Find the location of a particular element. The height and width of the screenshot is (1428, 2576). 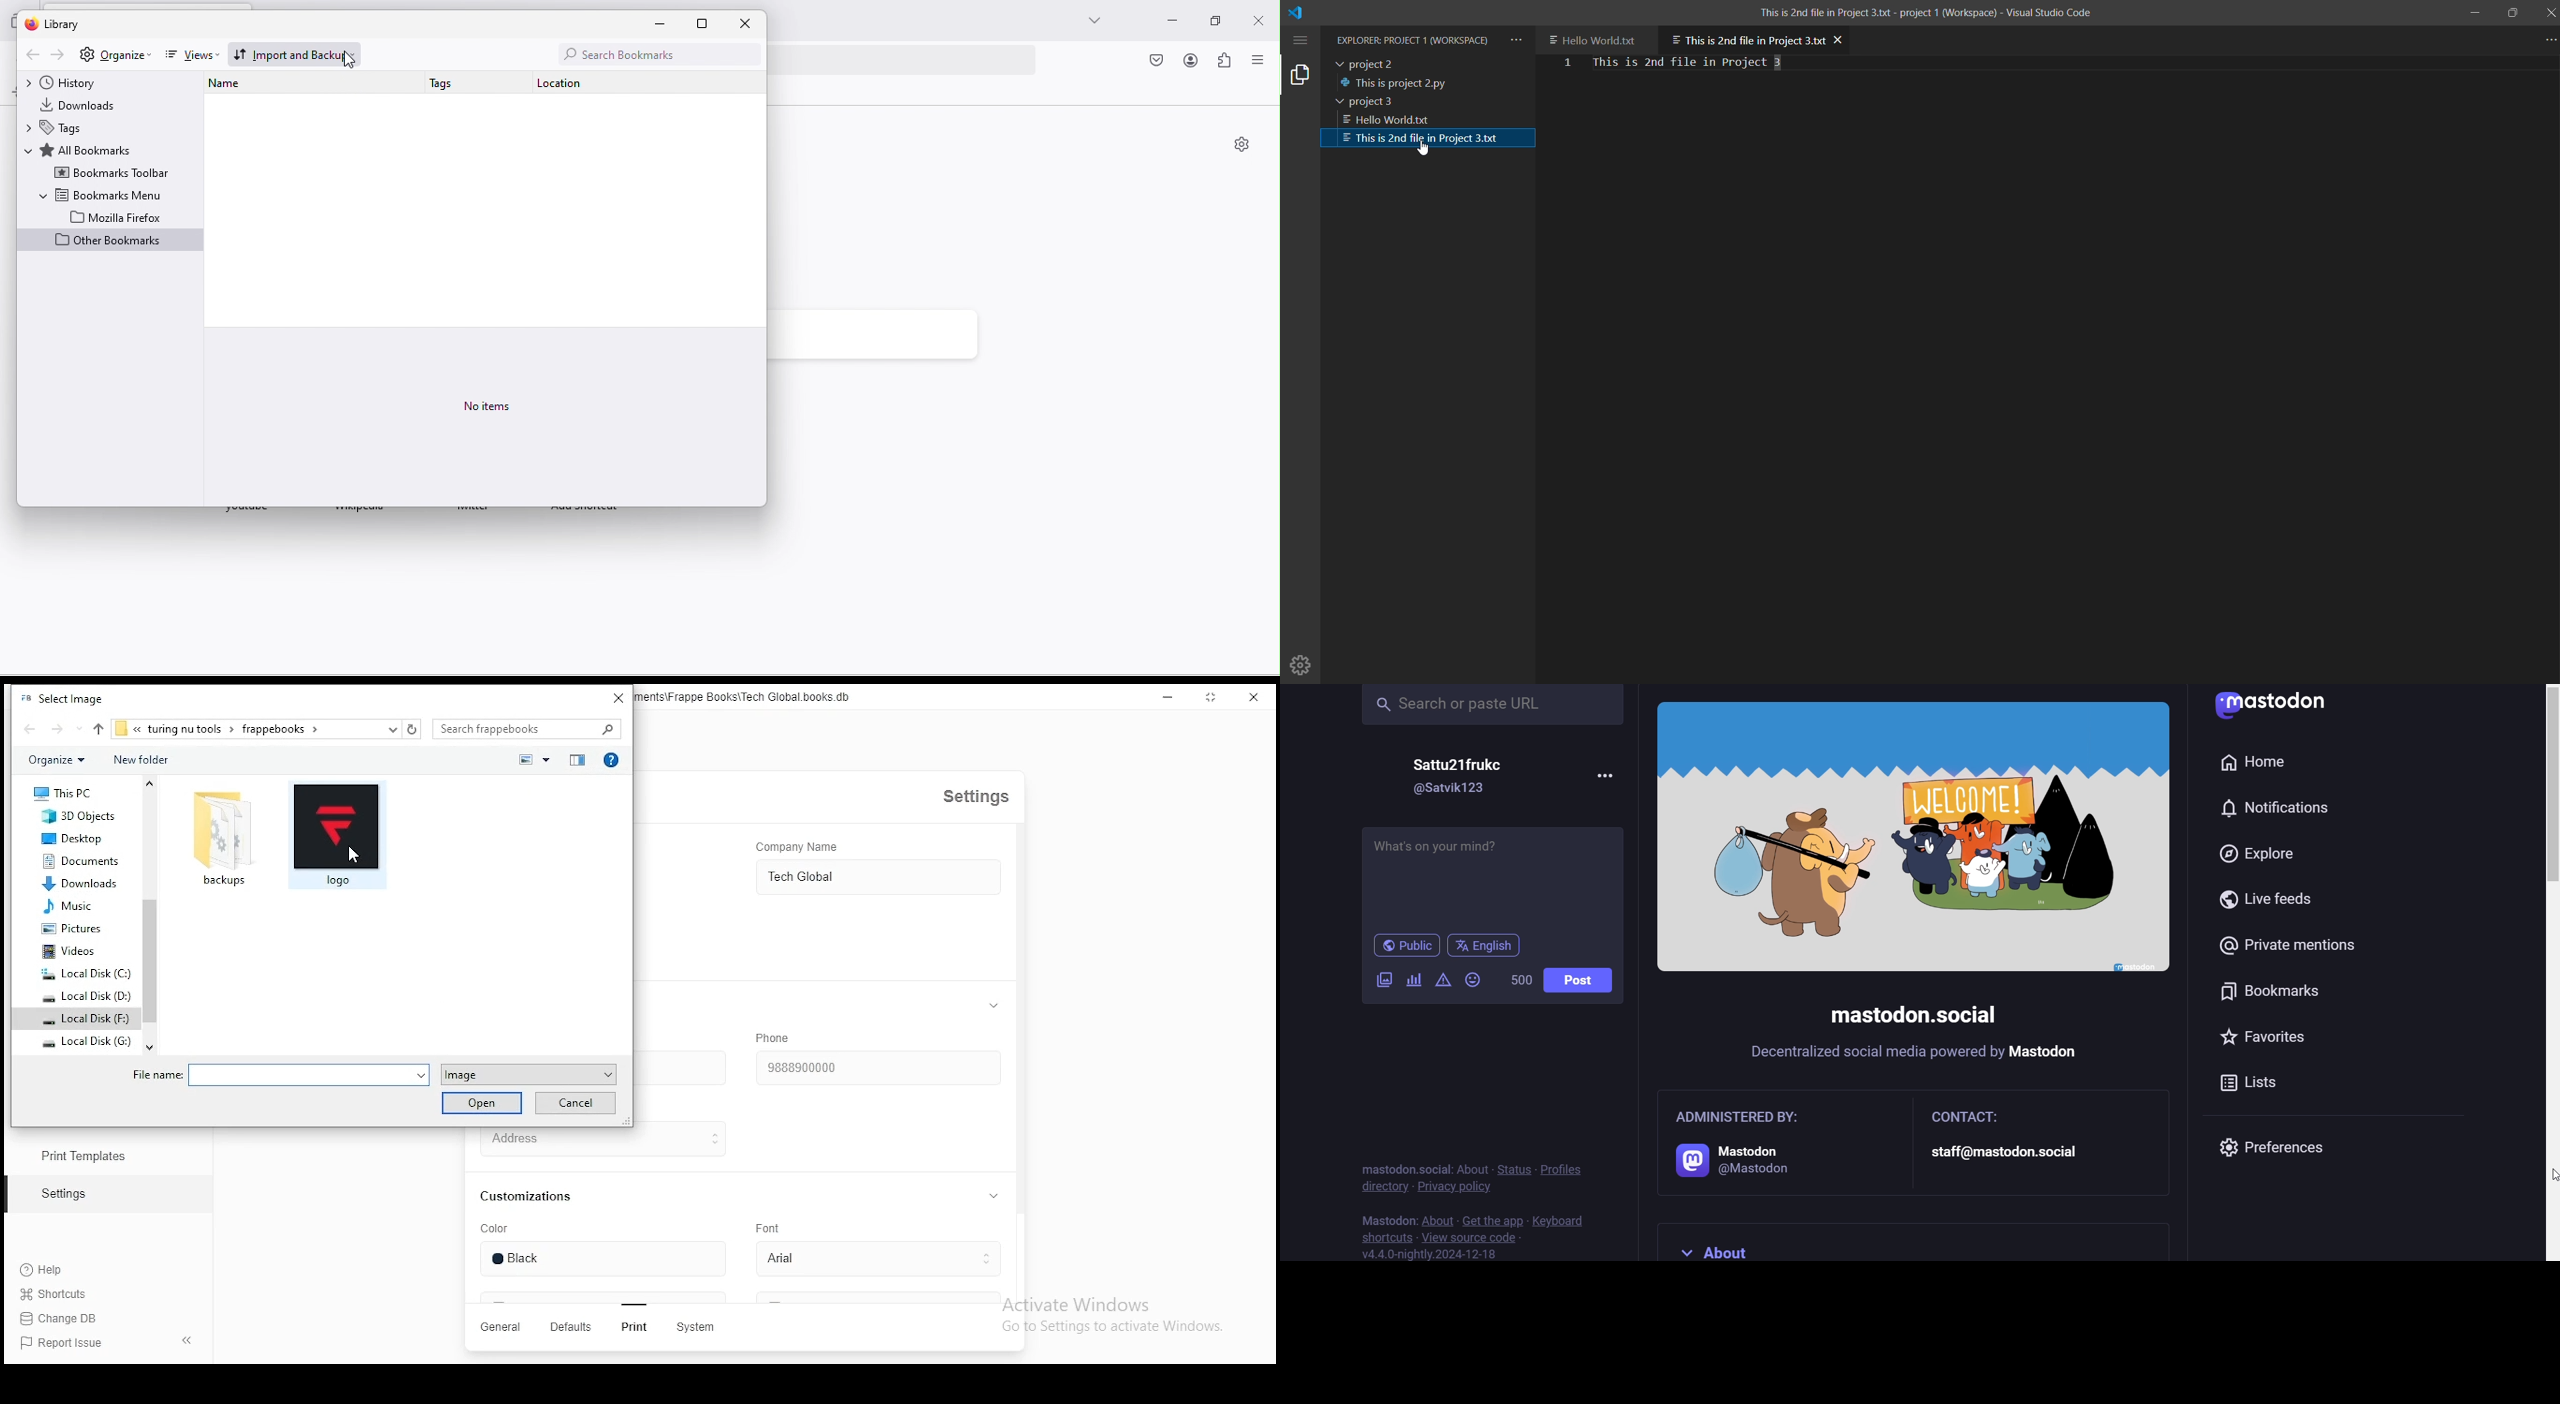

history is located at coordinates (78, 82).